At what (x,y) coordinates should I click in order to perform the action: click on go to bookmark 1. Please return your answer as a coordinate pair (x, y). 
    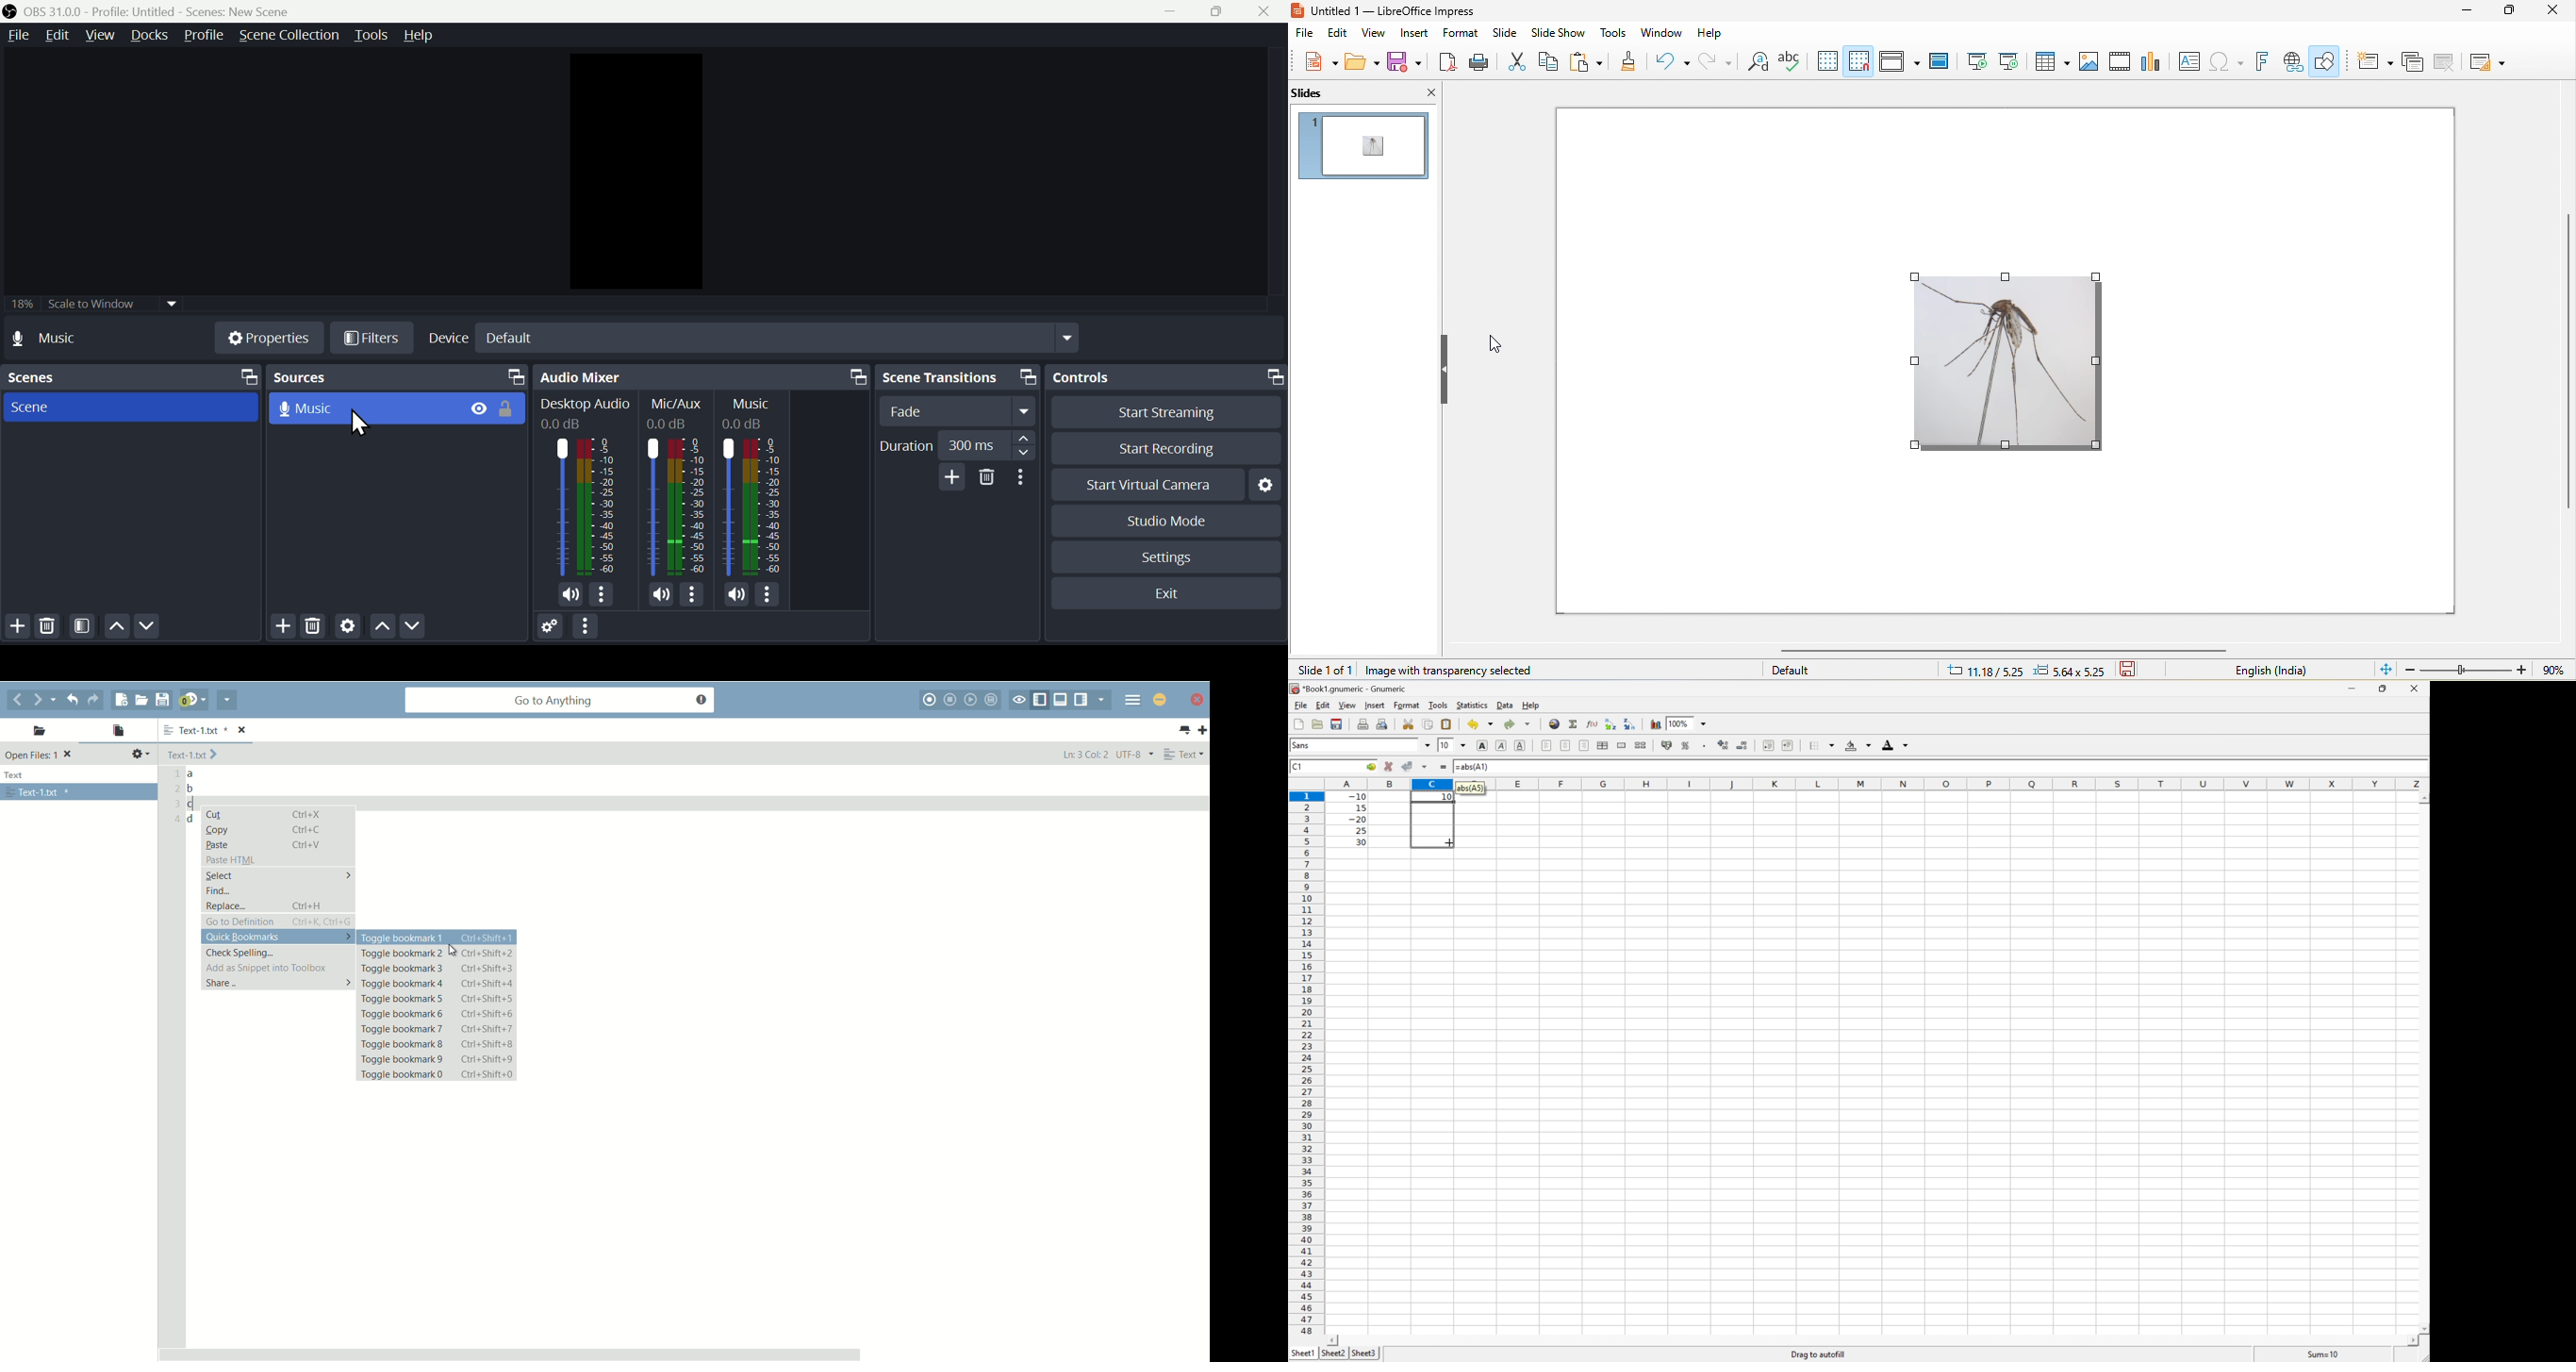
    Looking at the image, I should click on (437, 1091).